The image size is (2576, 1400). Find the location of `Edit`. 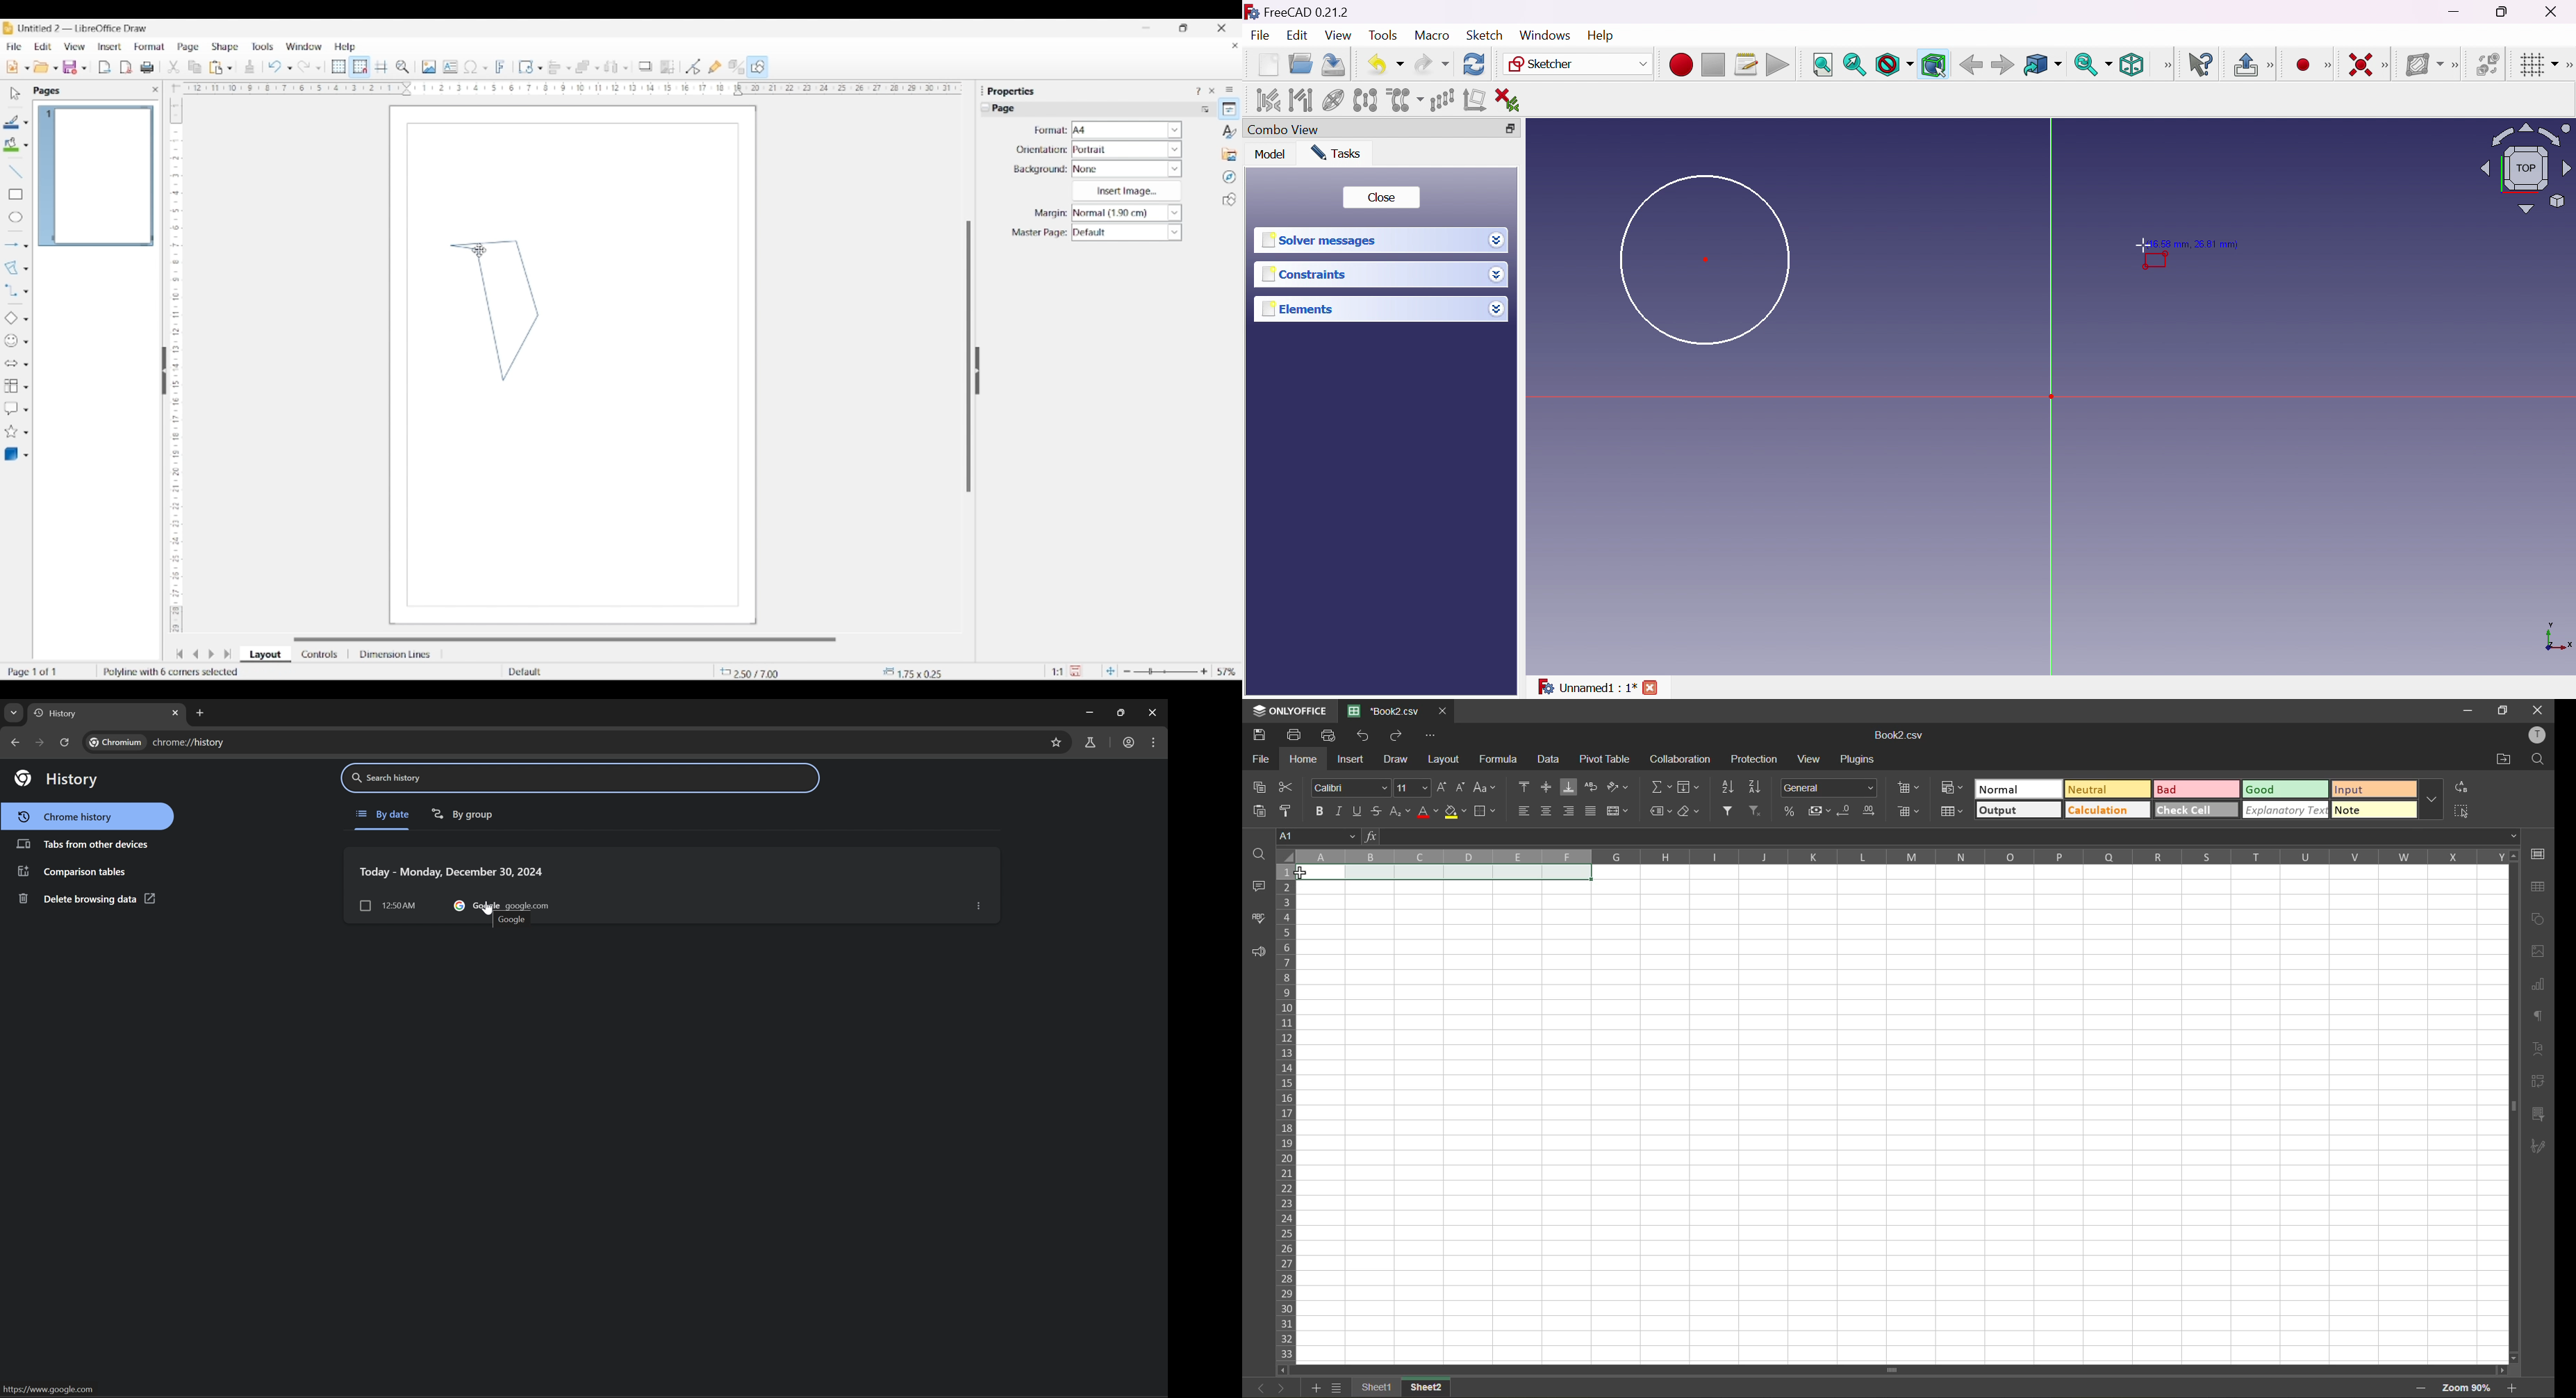

Edit is located at coordinates (43, 47).